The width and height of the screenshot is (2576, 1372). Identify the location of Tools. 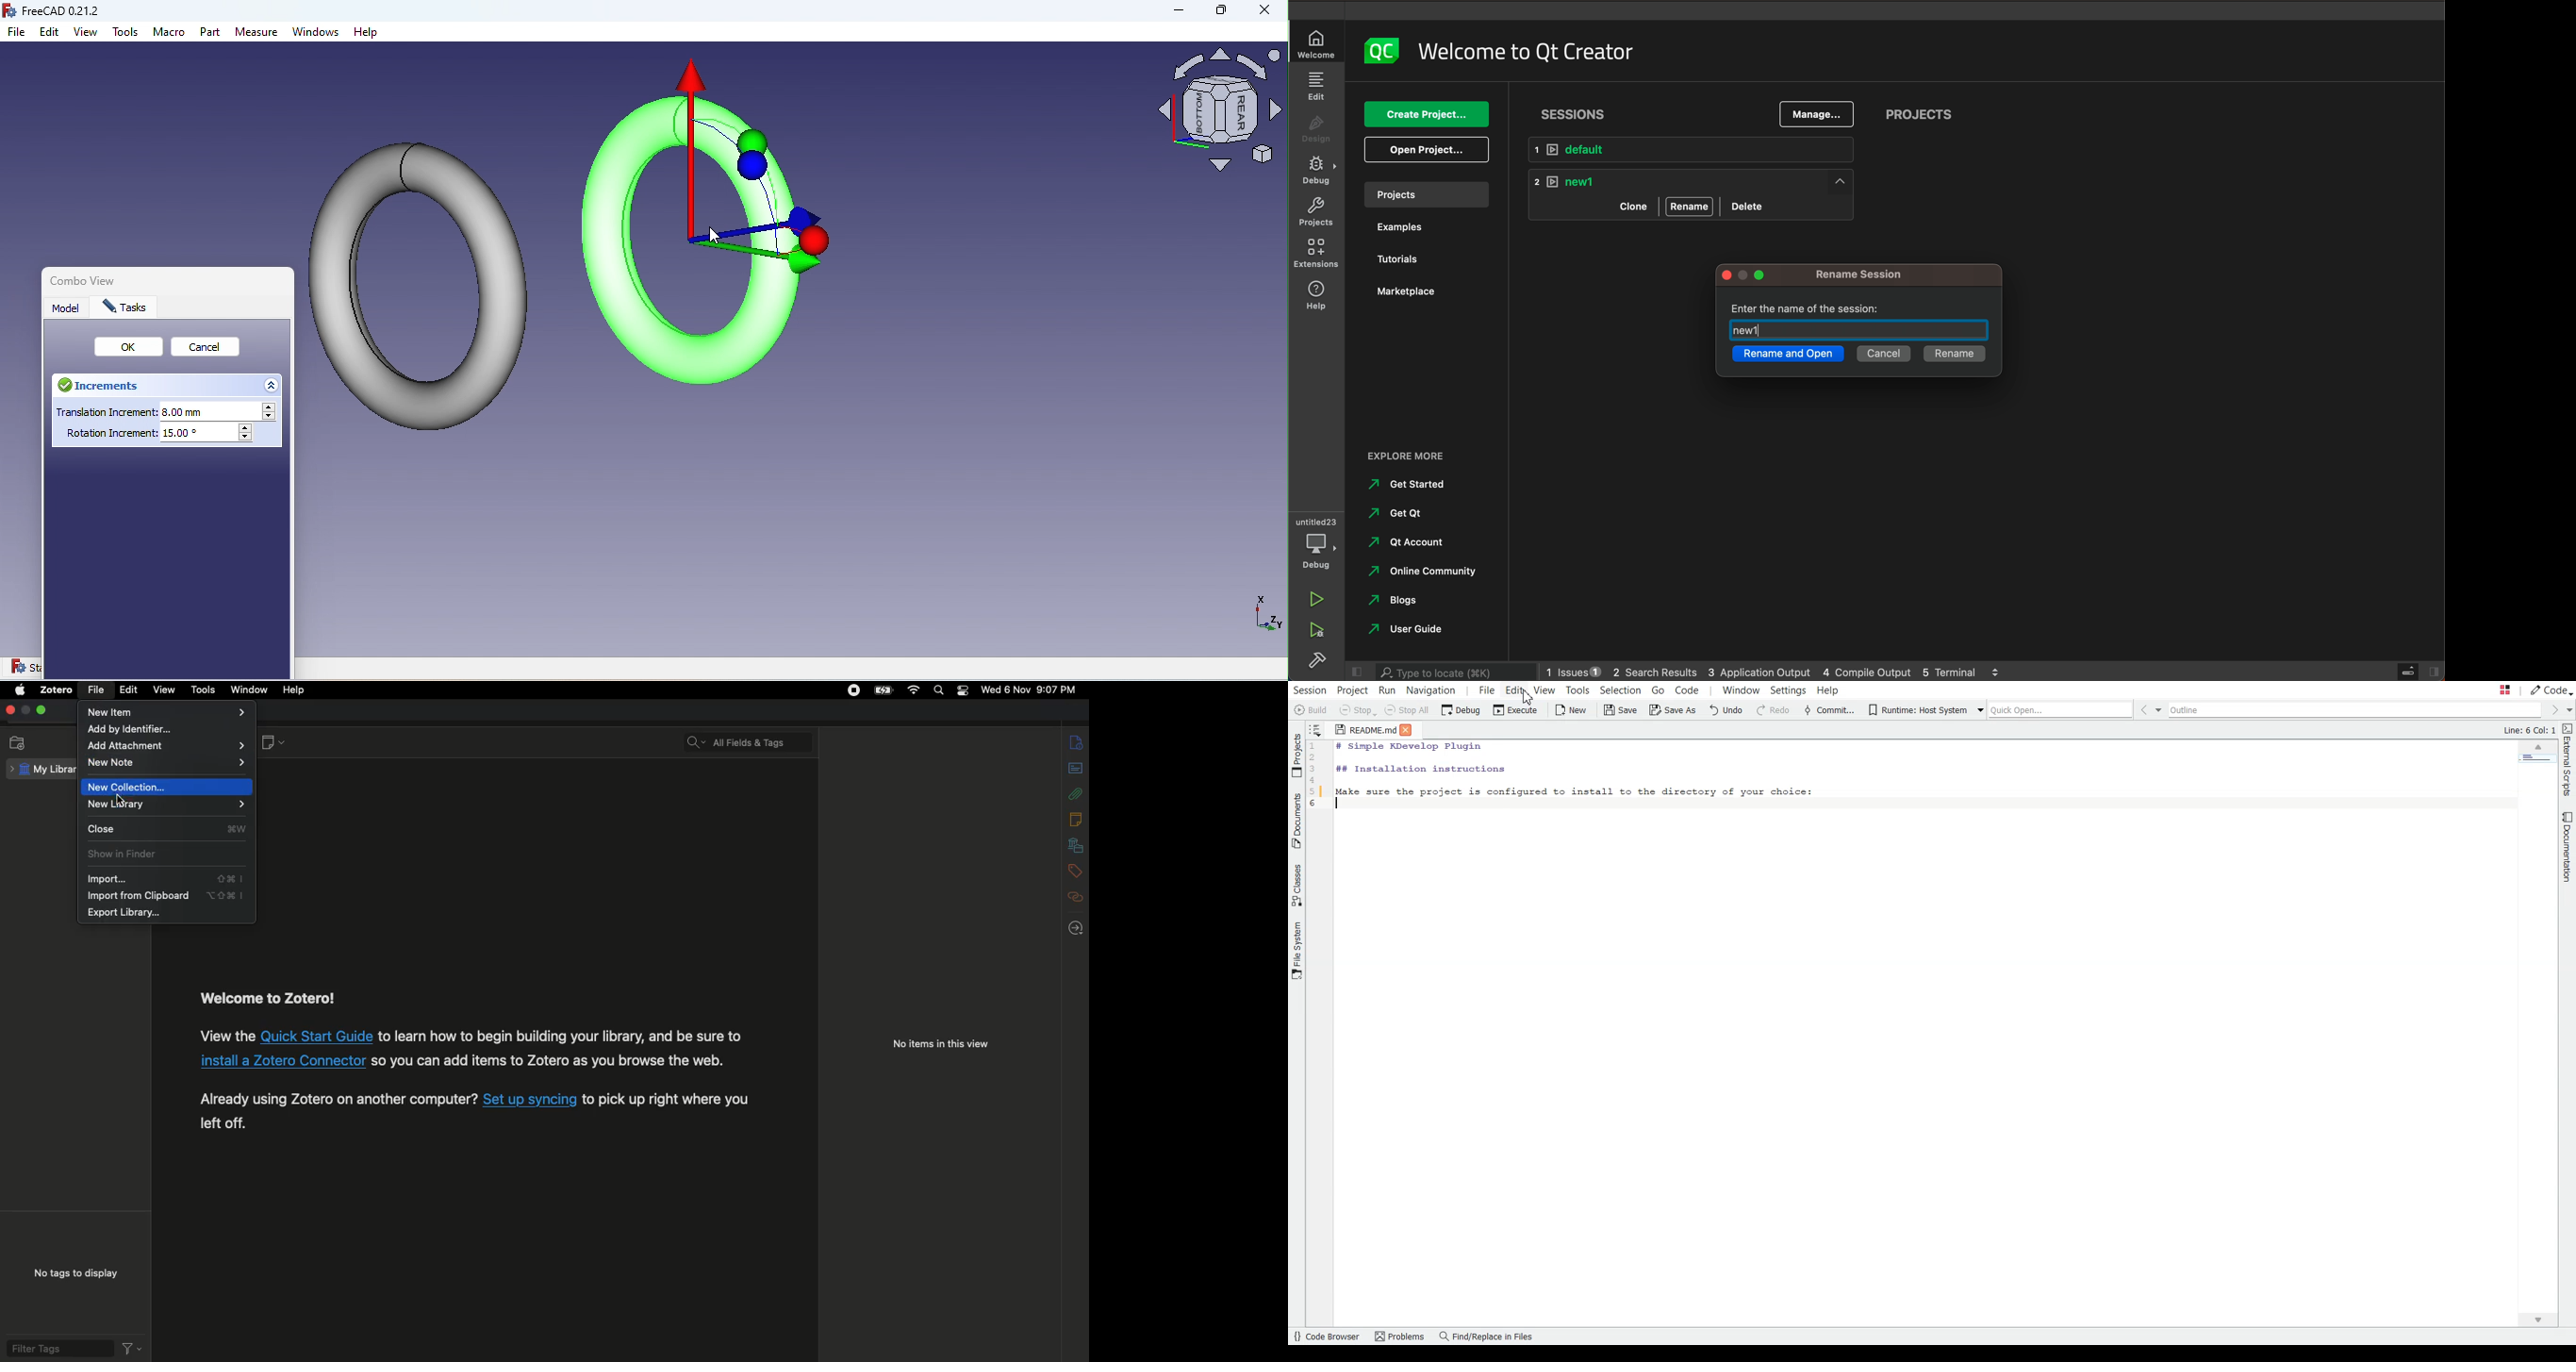
(205, 691).